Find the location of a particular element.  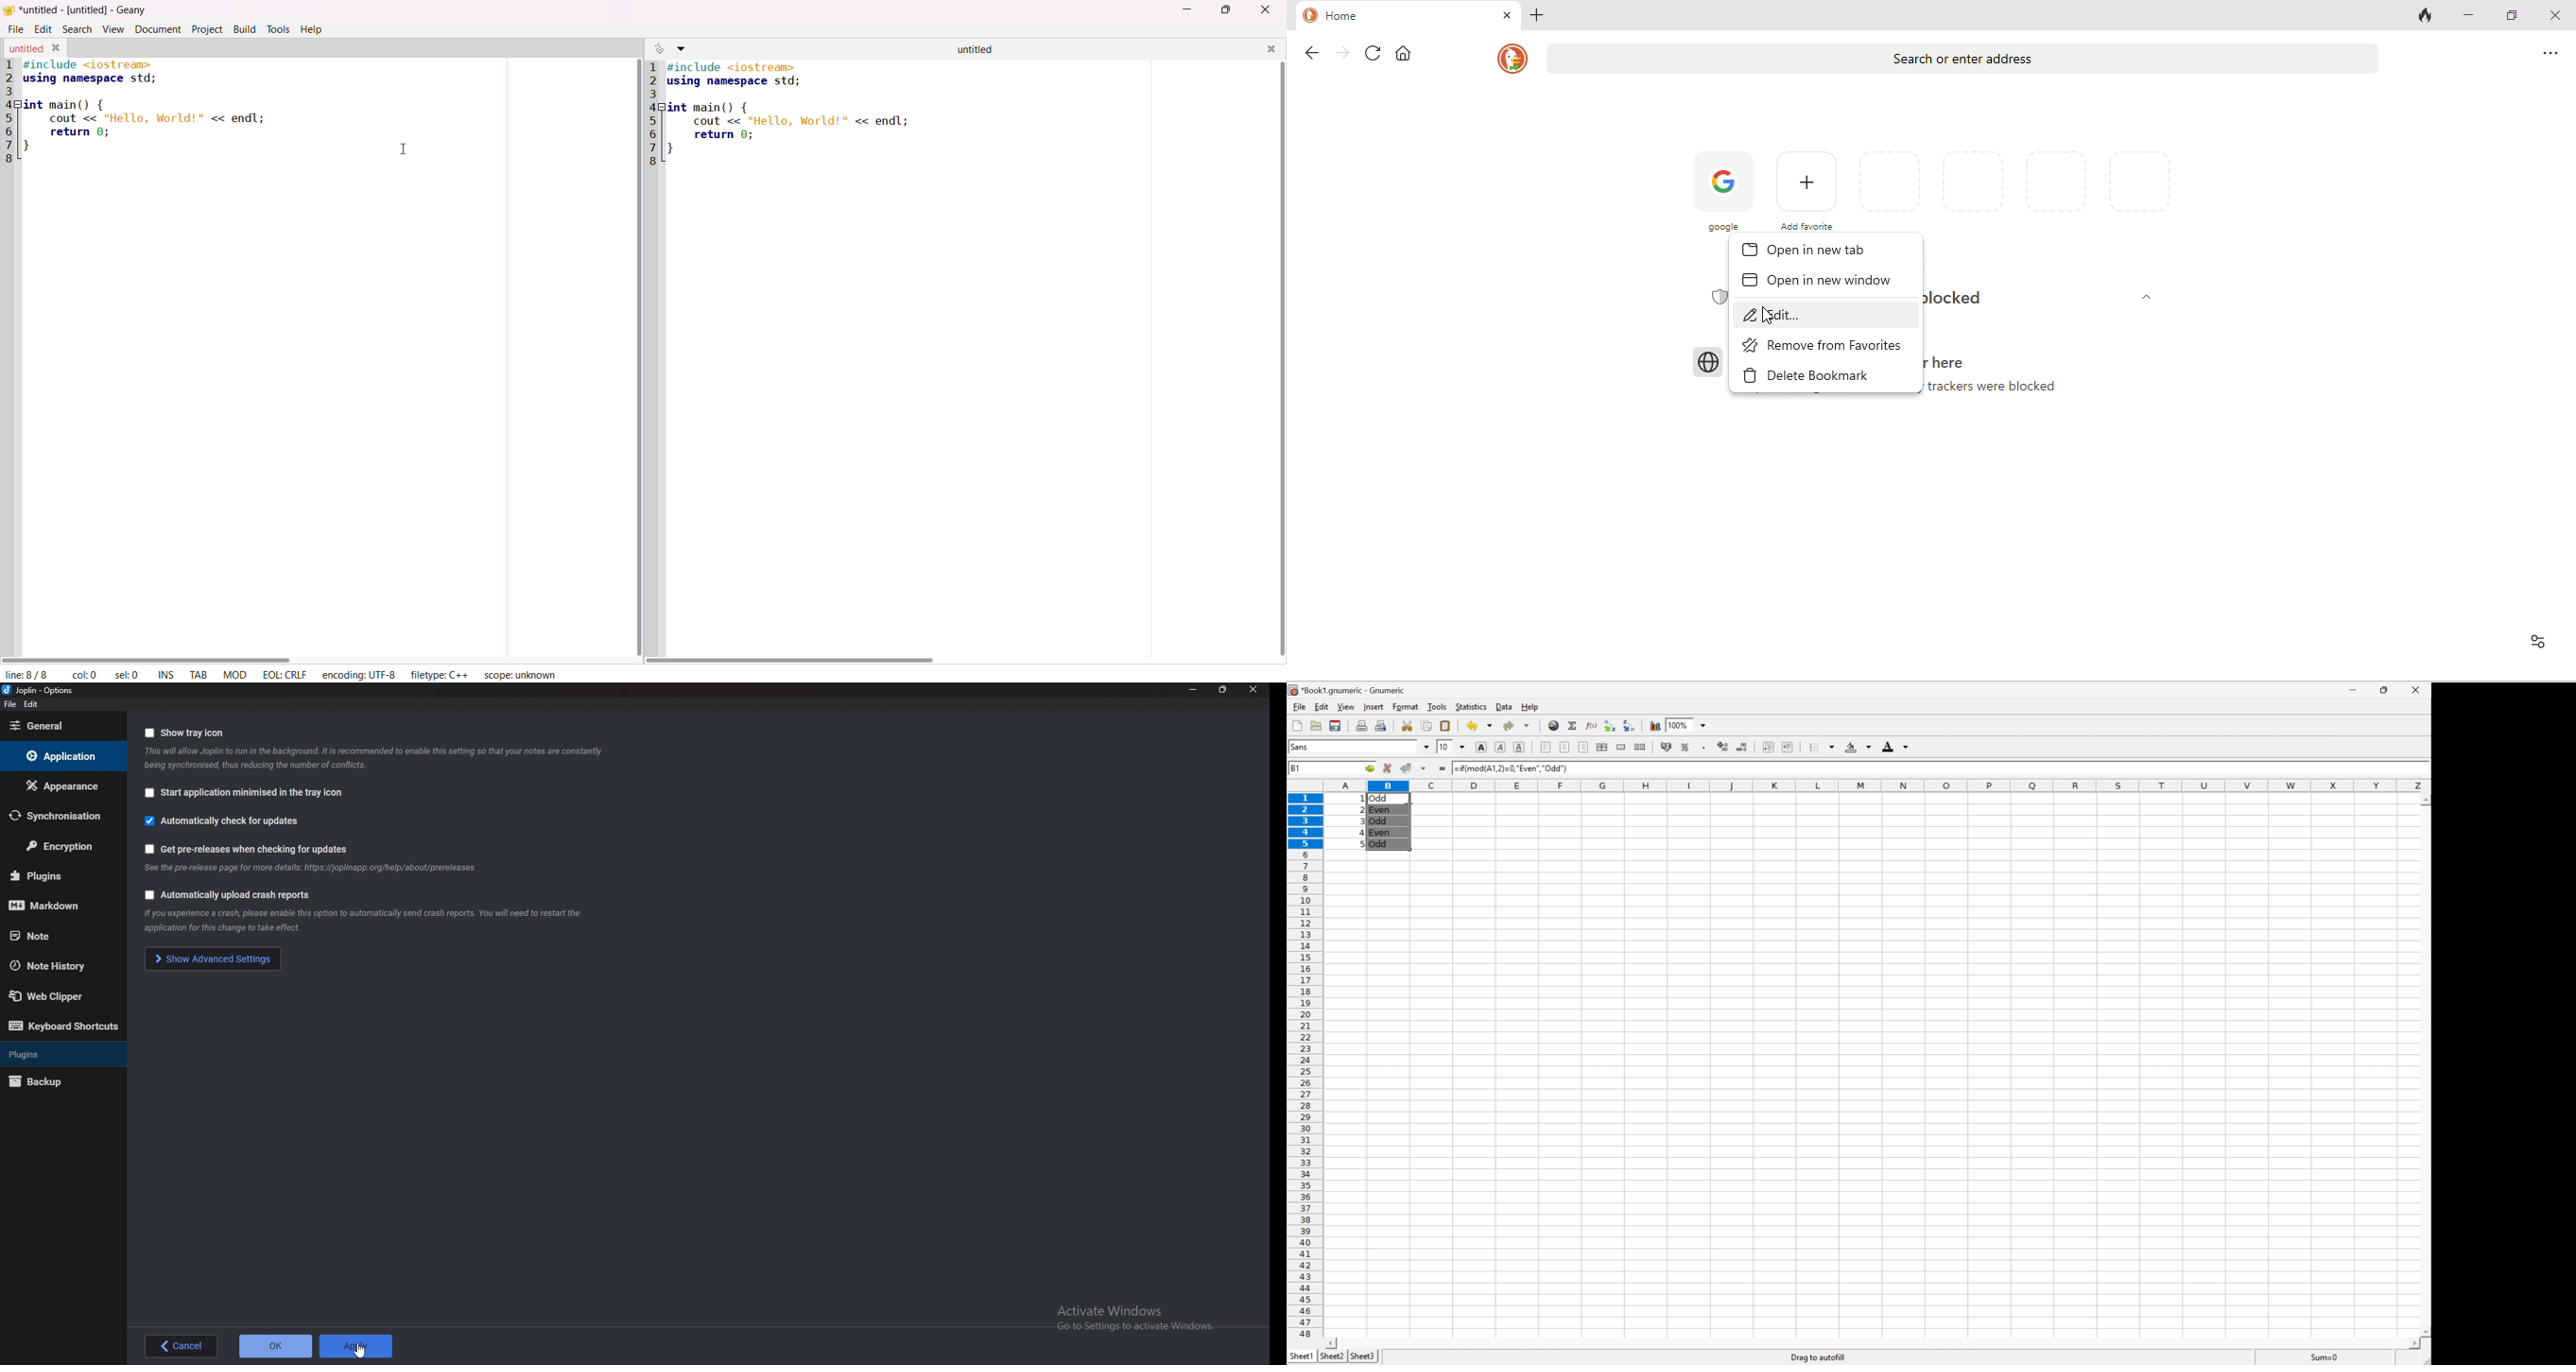

4 is located at coordinates (1363, 833).